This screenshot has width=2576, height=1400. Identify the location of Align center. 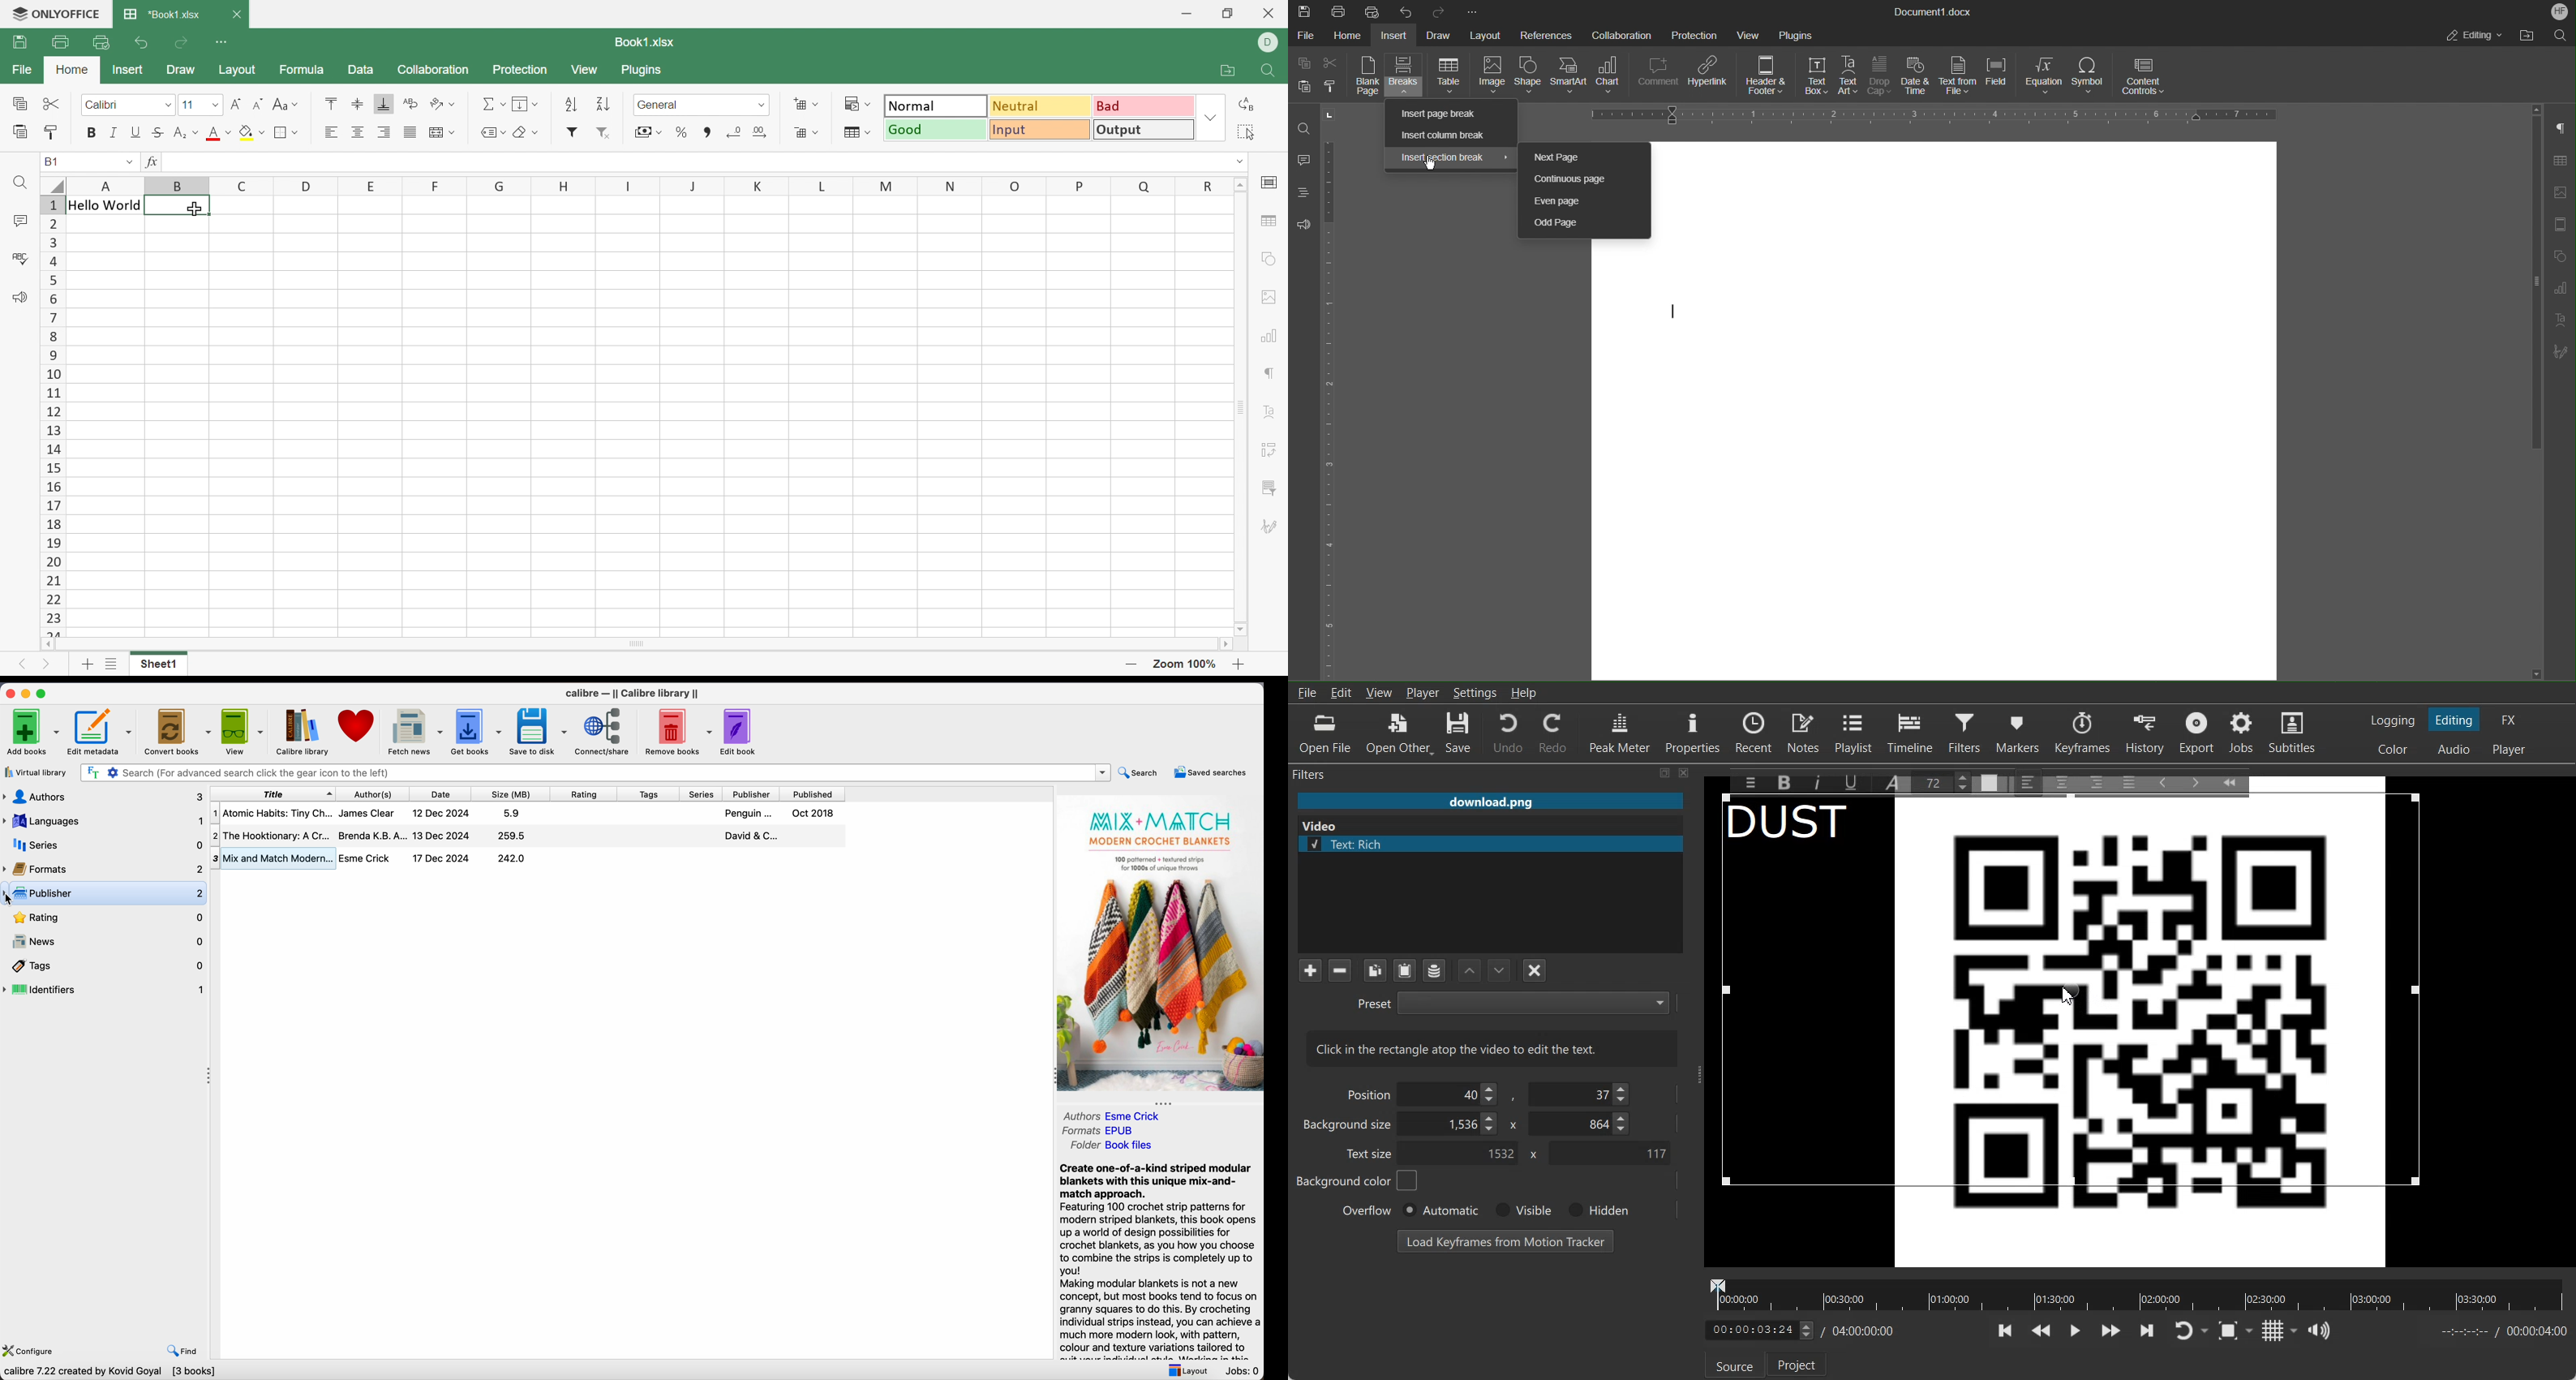
(358, 132).